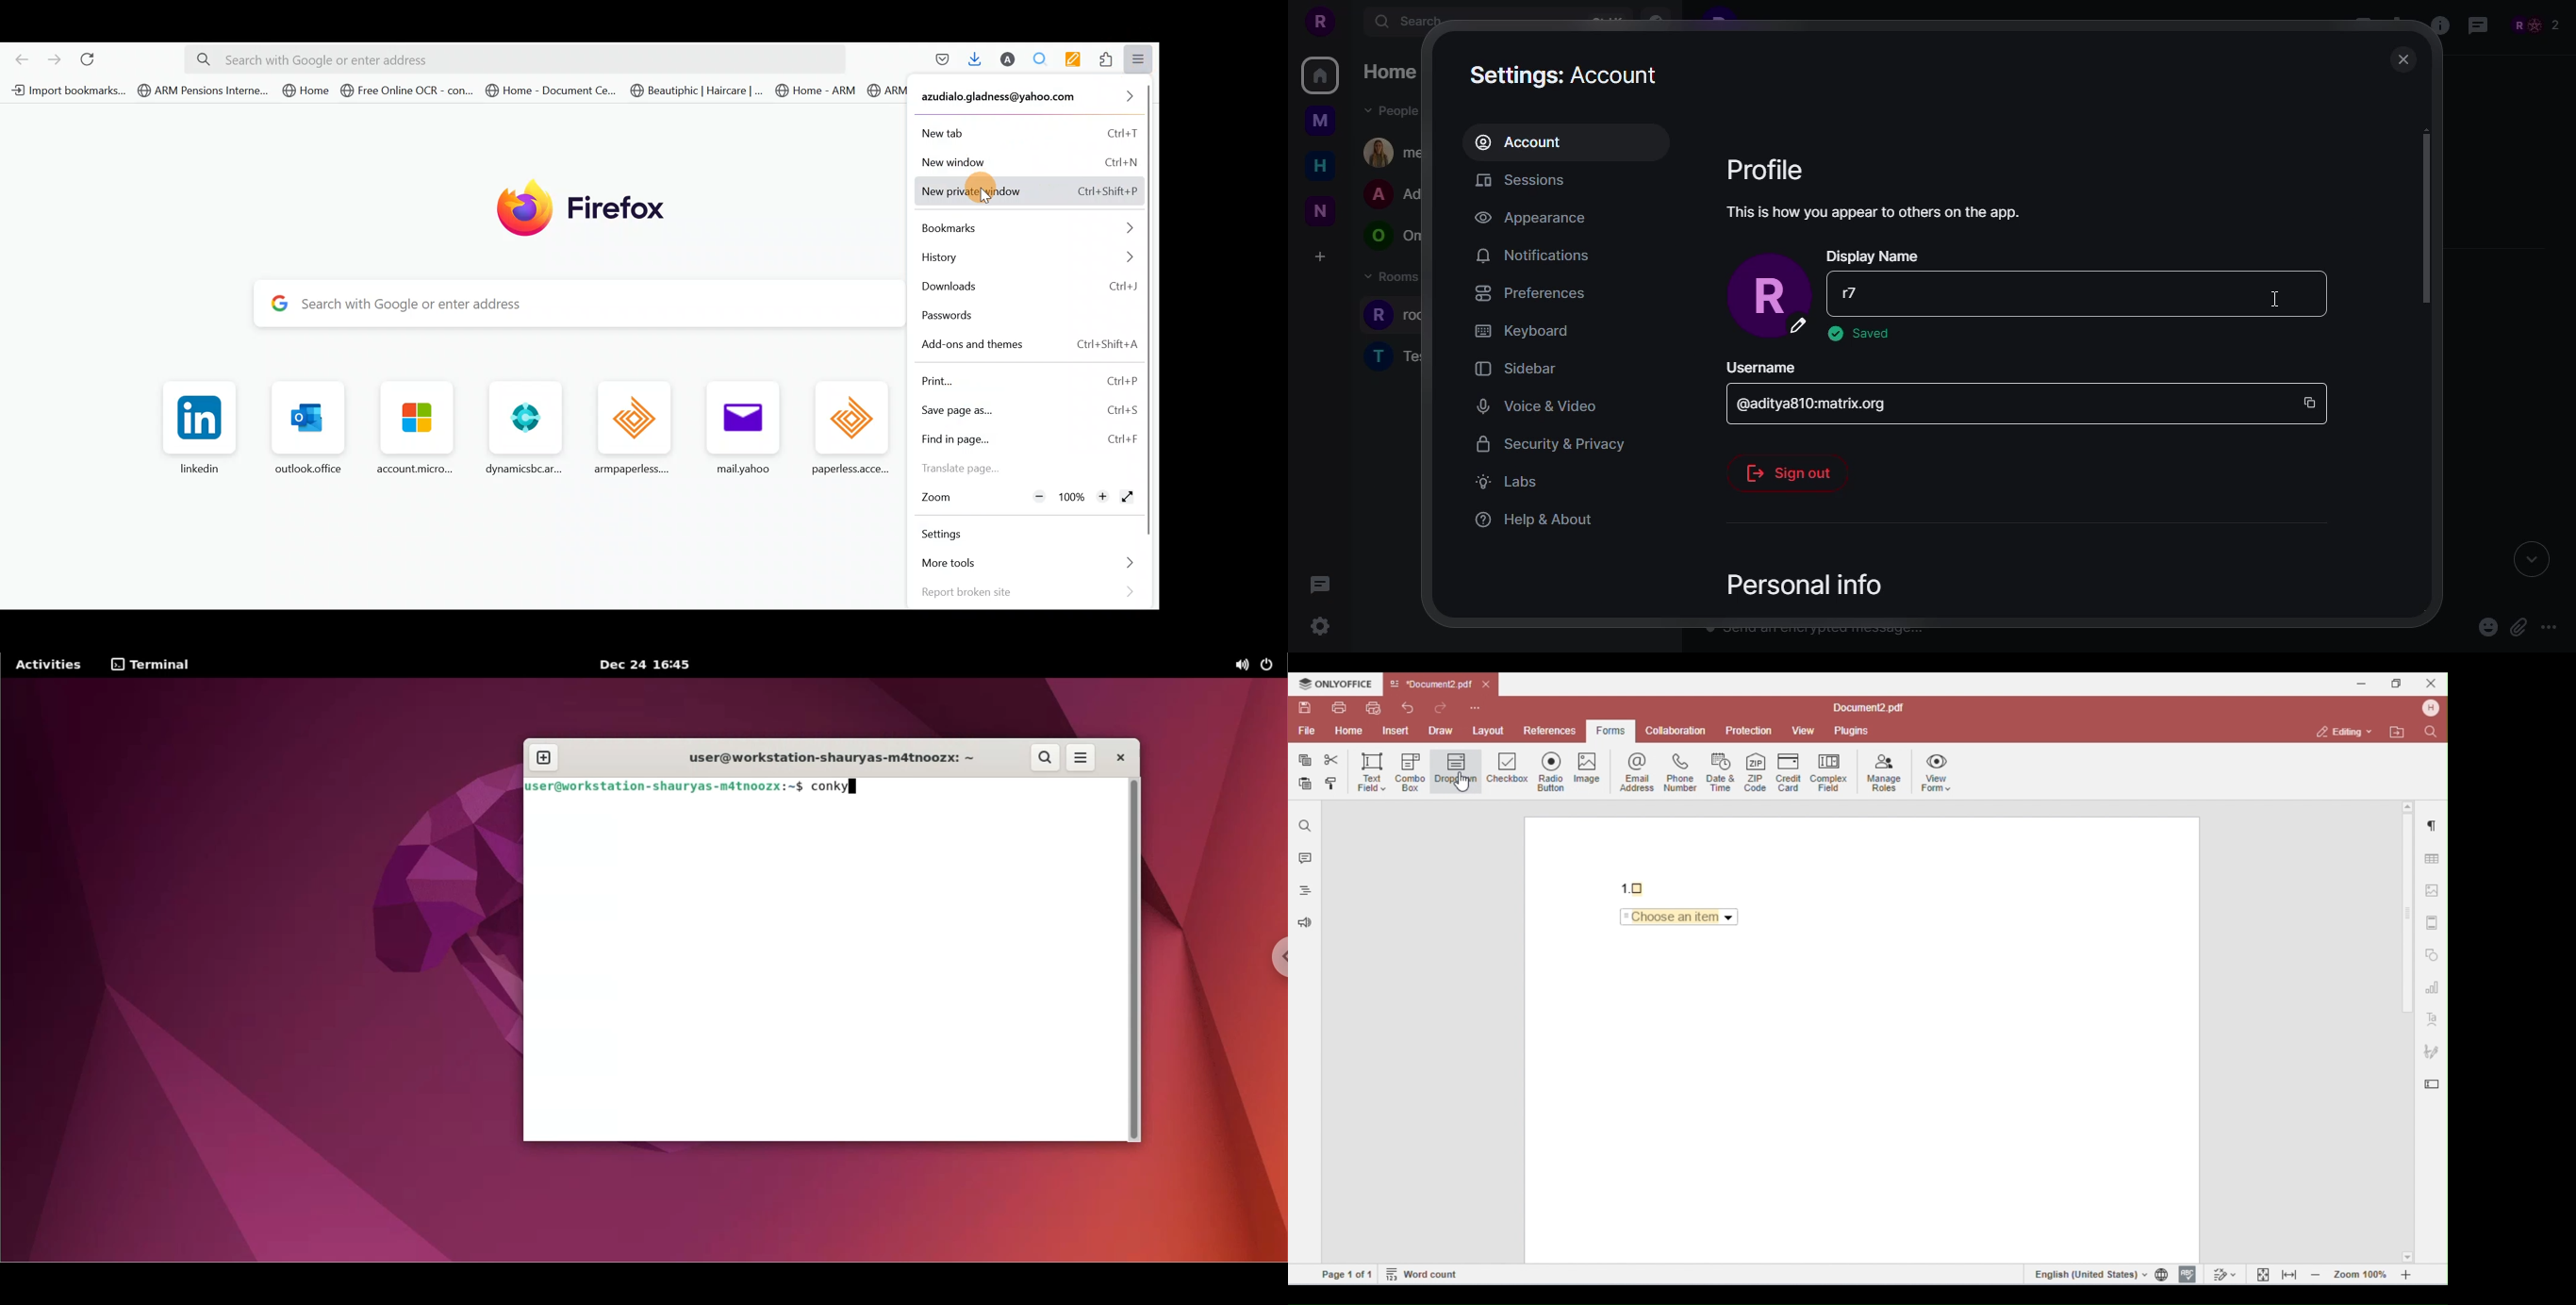 The image size is (2576, 1316). Describe the element at coordinates (203, 91) in the screenshot. I see ` ARM Pensions Interne...` at that location.